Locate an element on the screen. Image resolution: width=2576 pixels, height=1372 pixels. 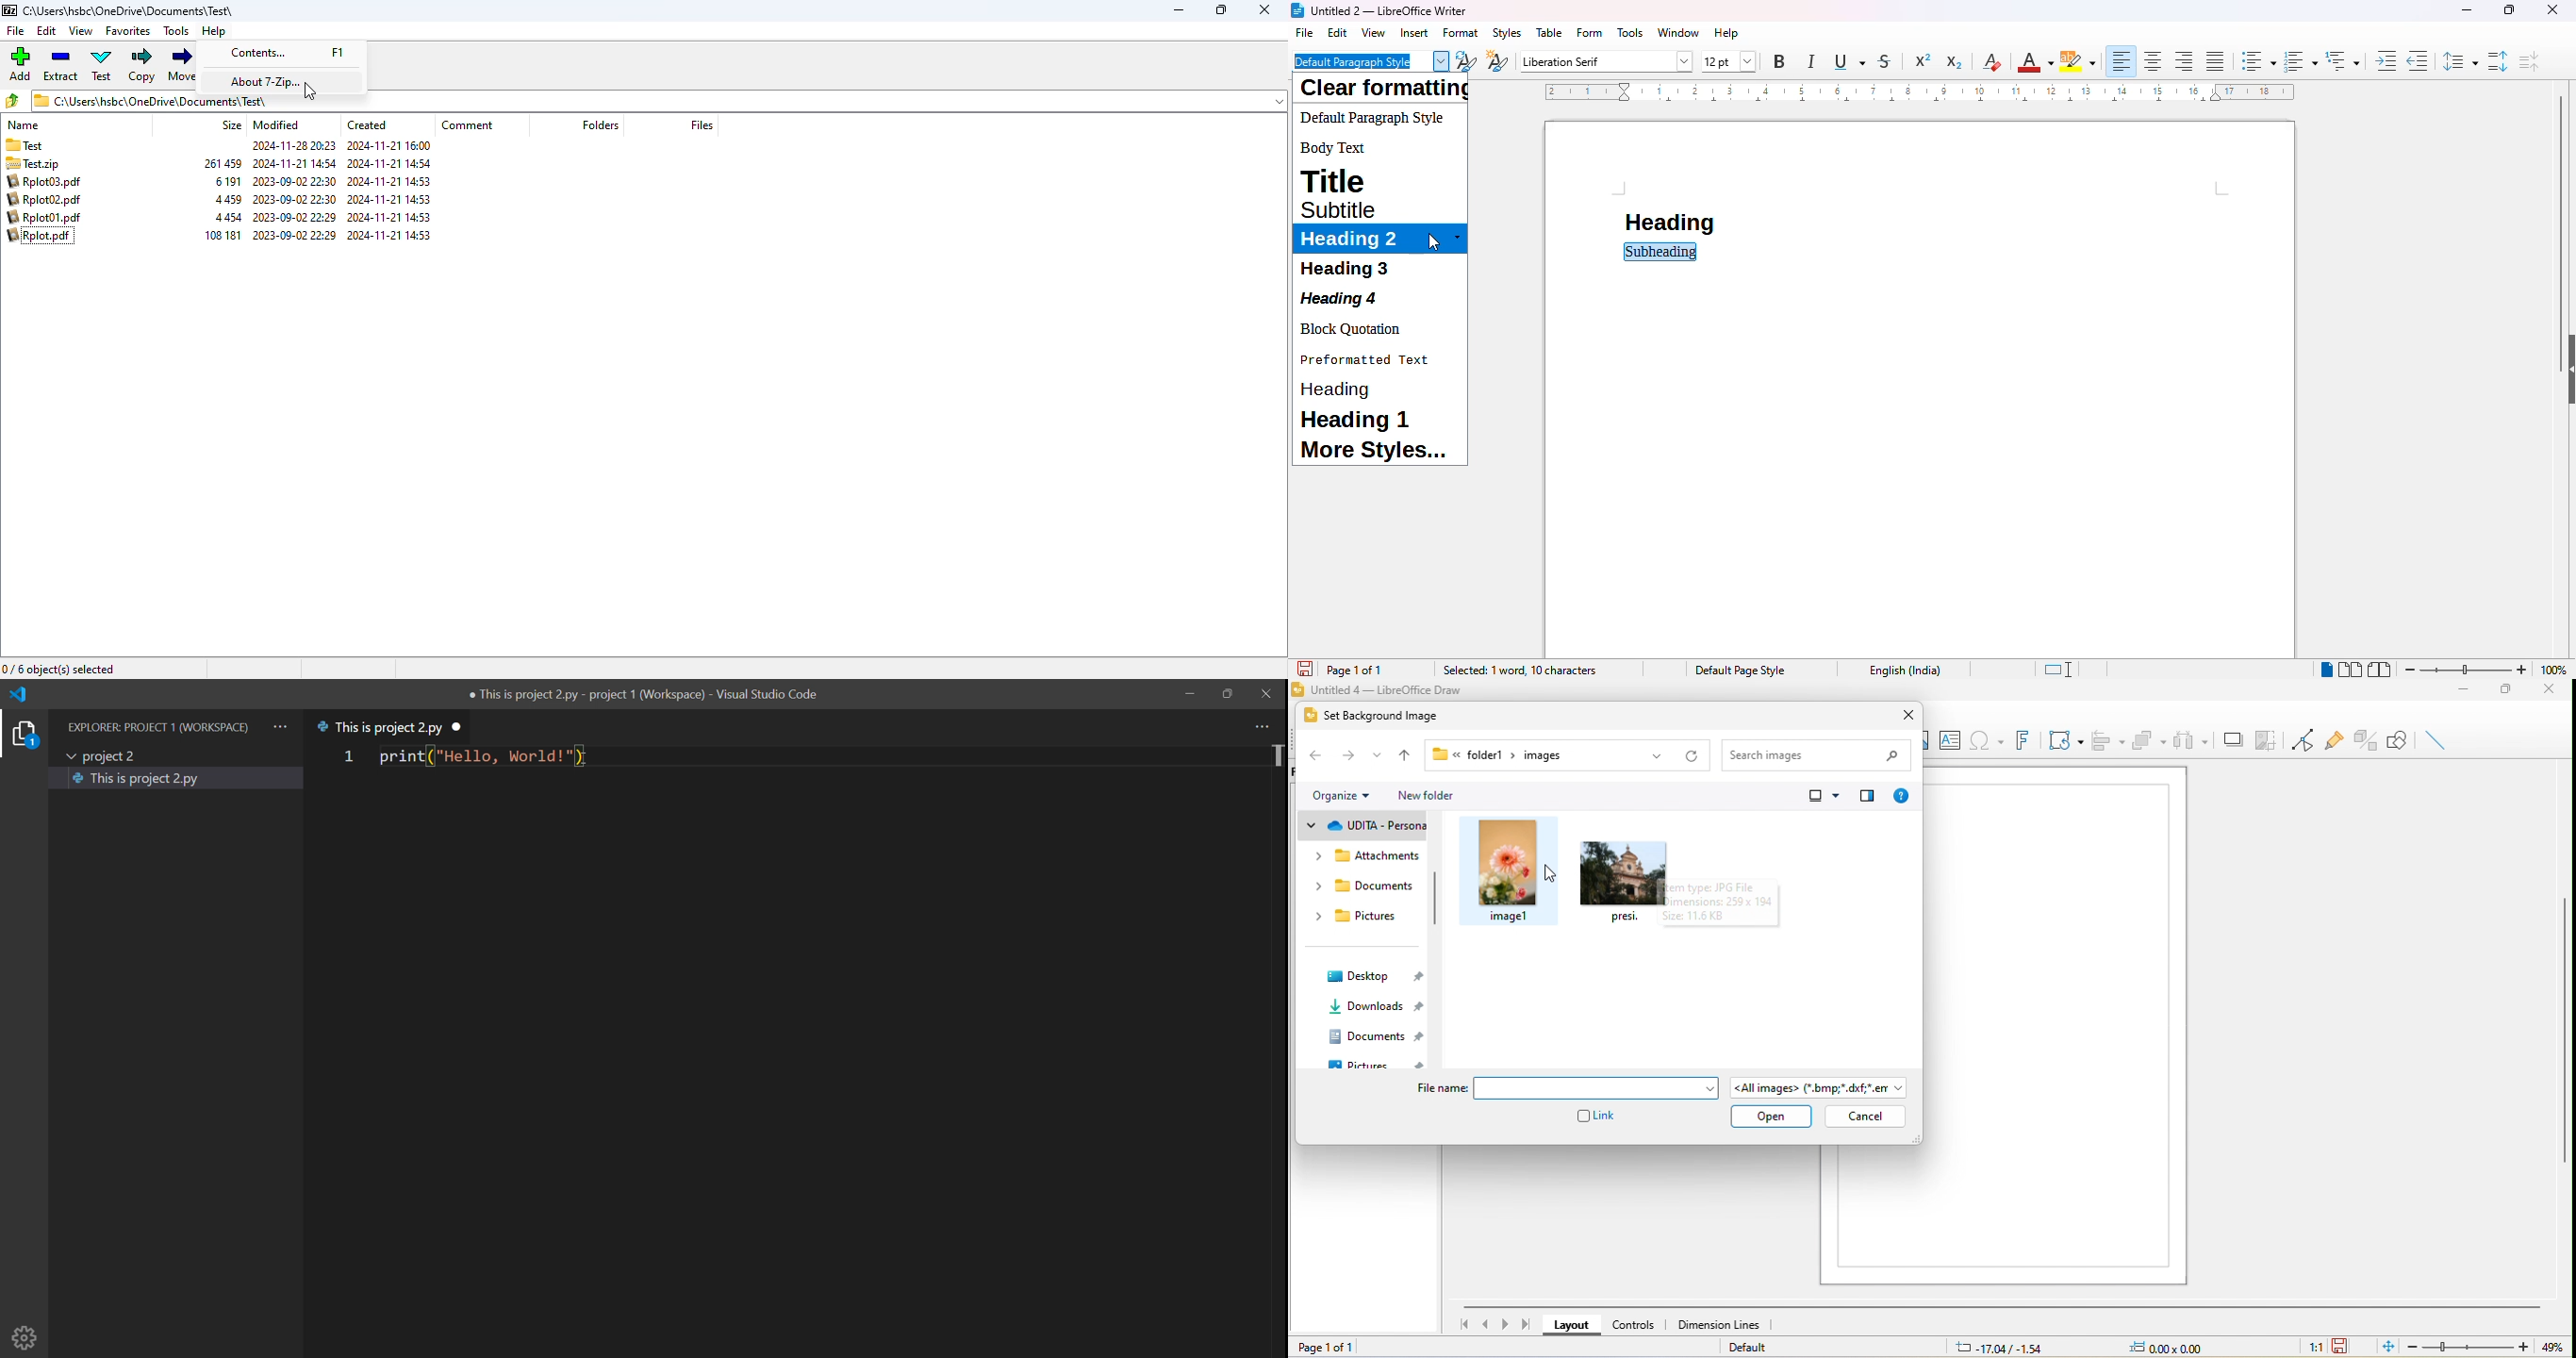
close is located at coordinates (2552, 9).